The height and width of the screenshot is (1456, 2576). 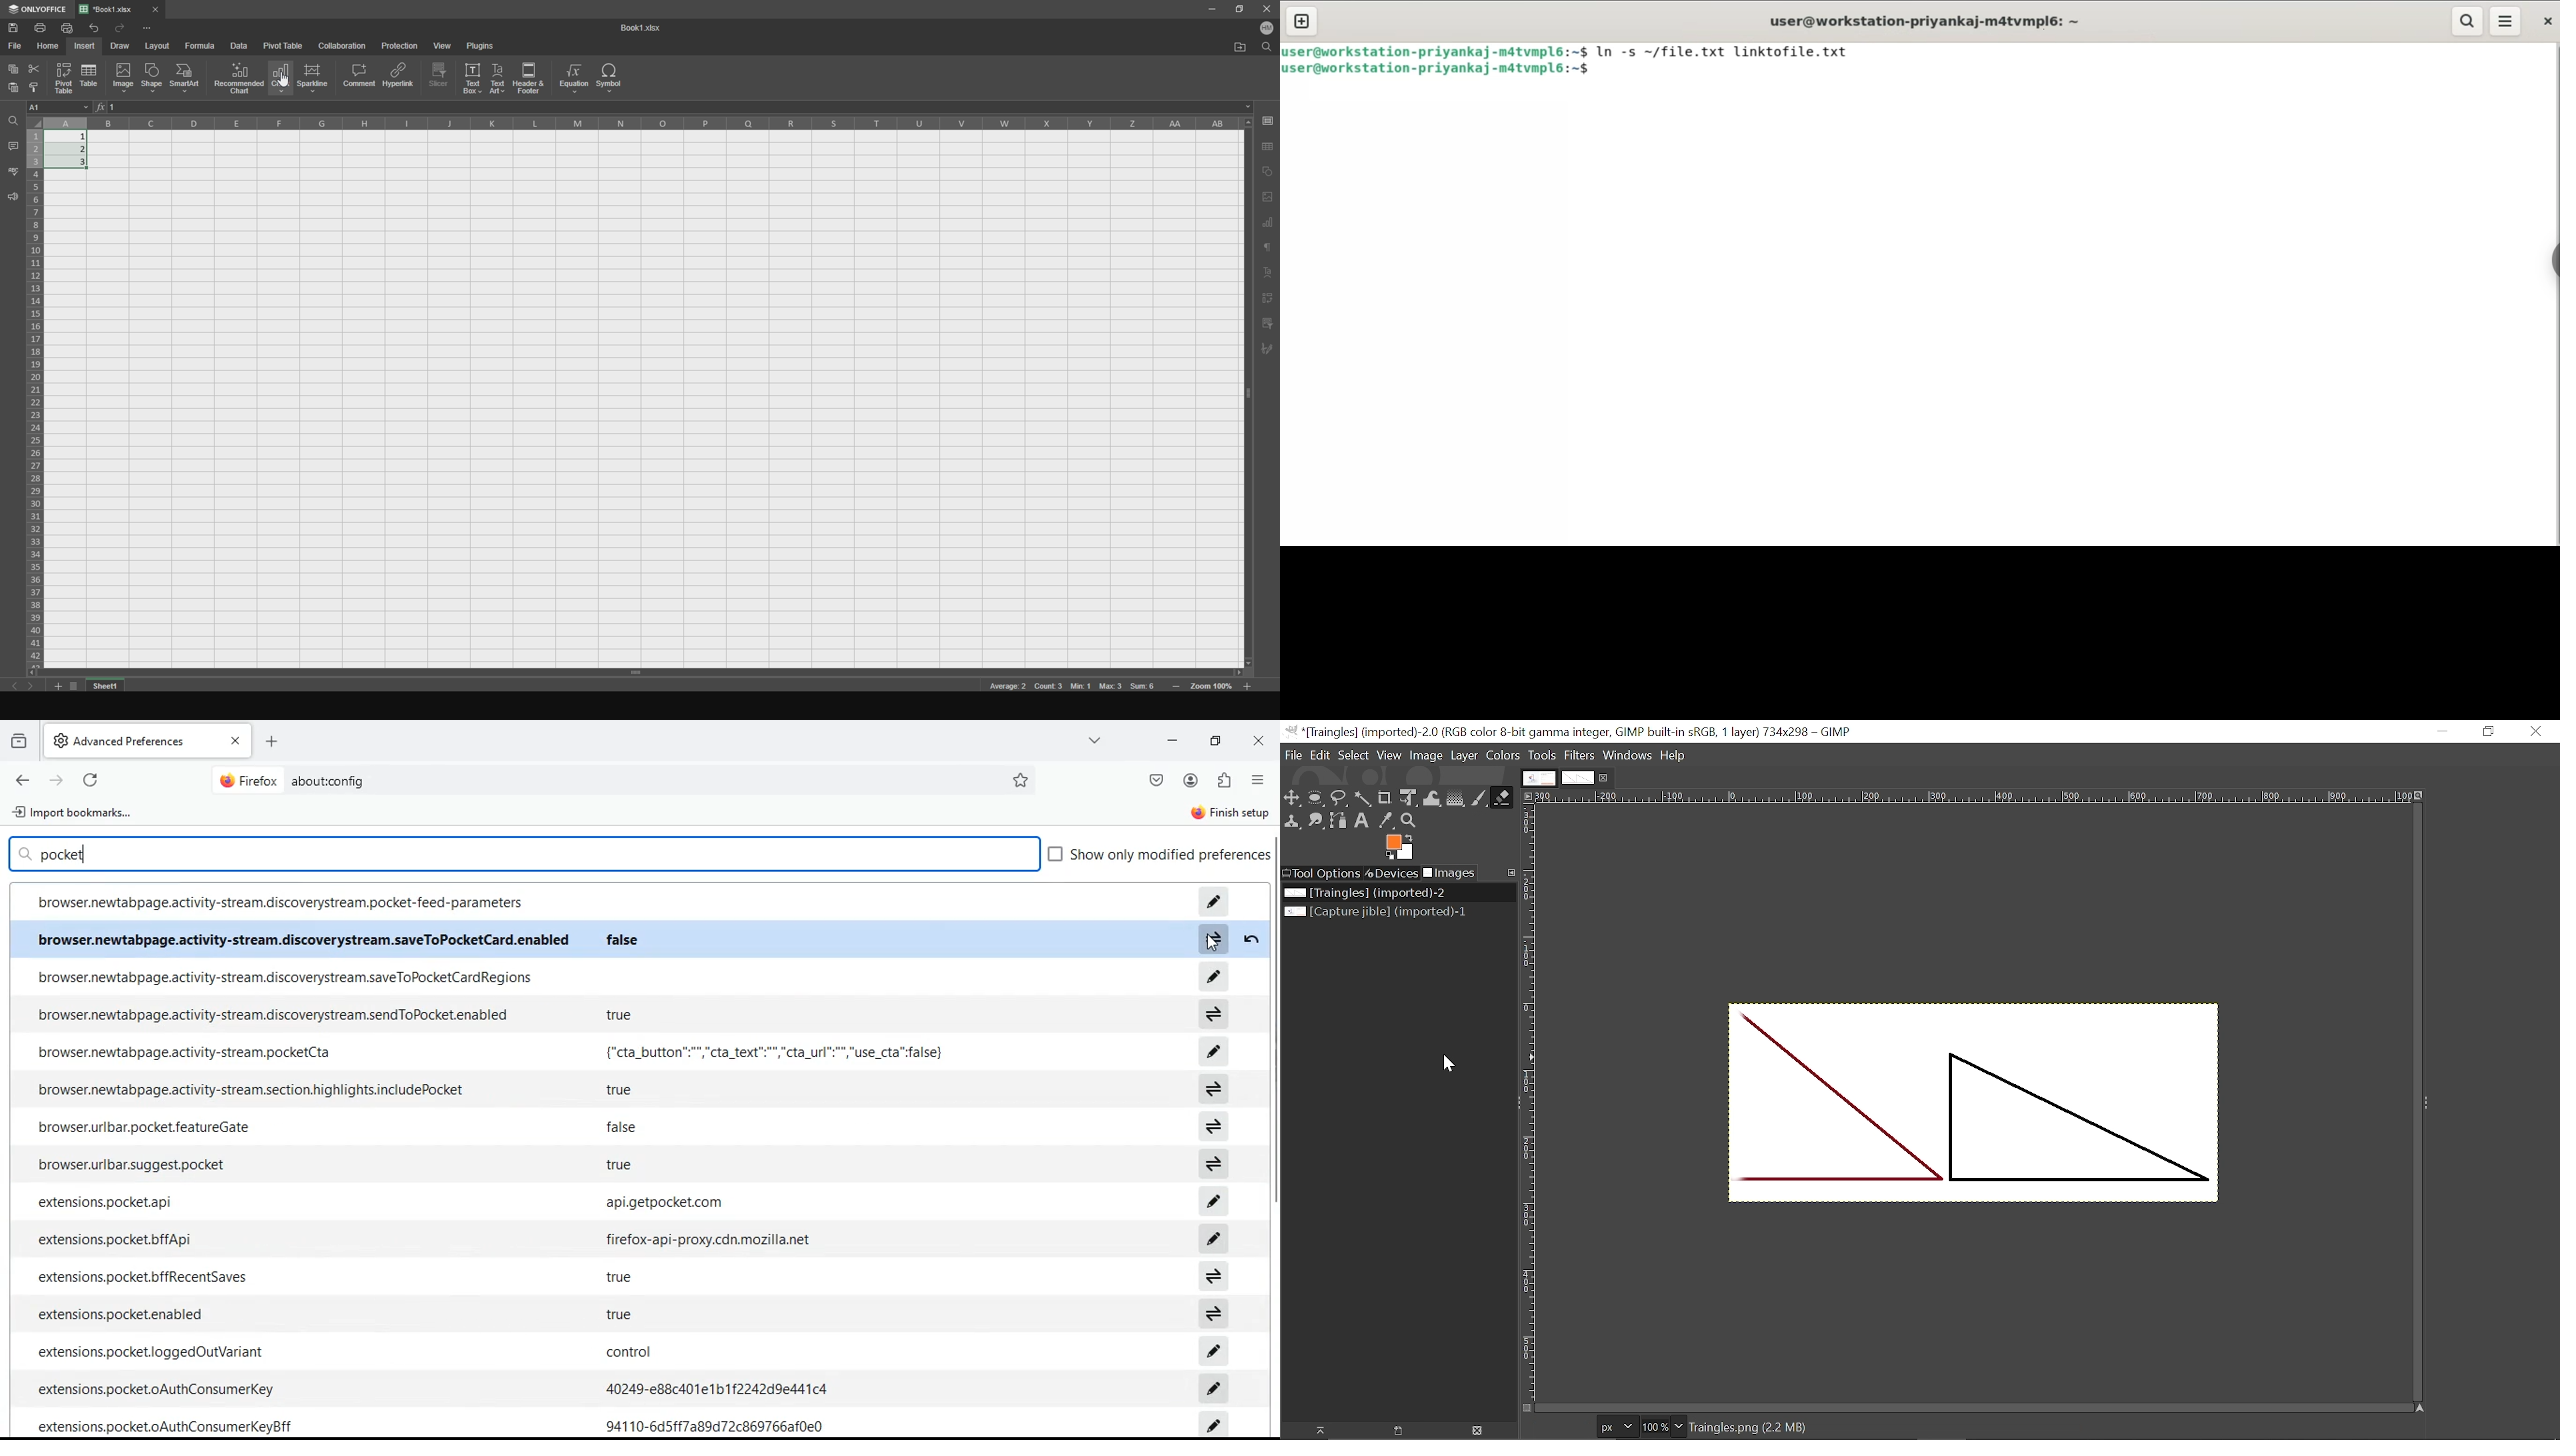 What do you see at coordinates (122, 28) in the screenshot?
I see `redo` at bounding box center [122, 28].